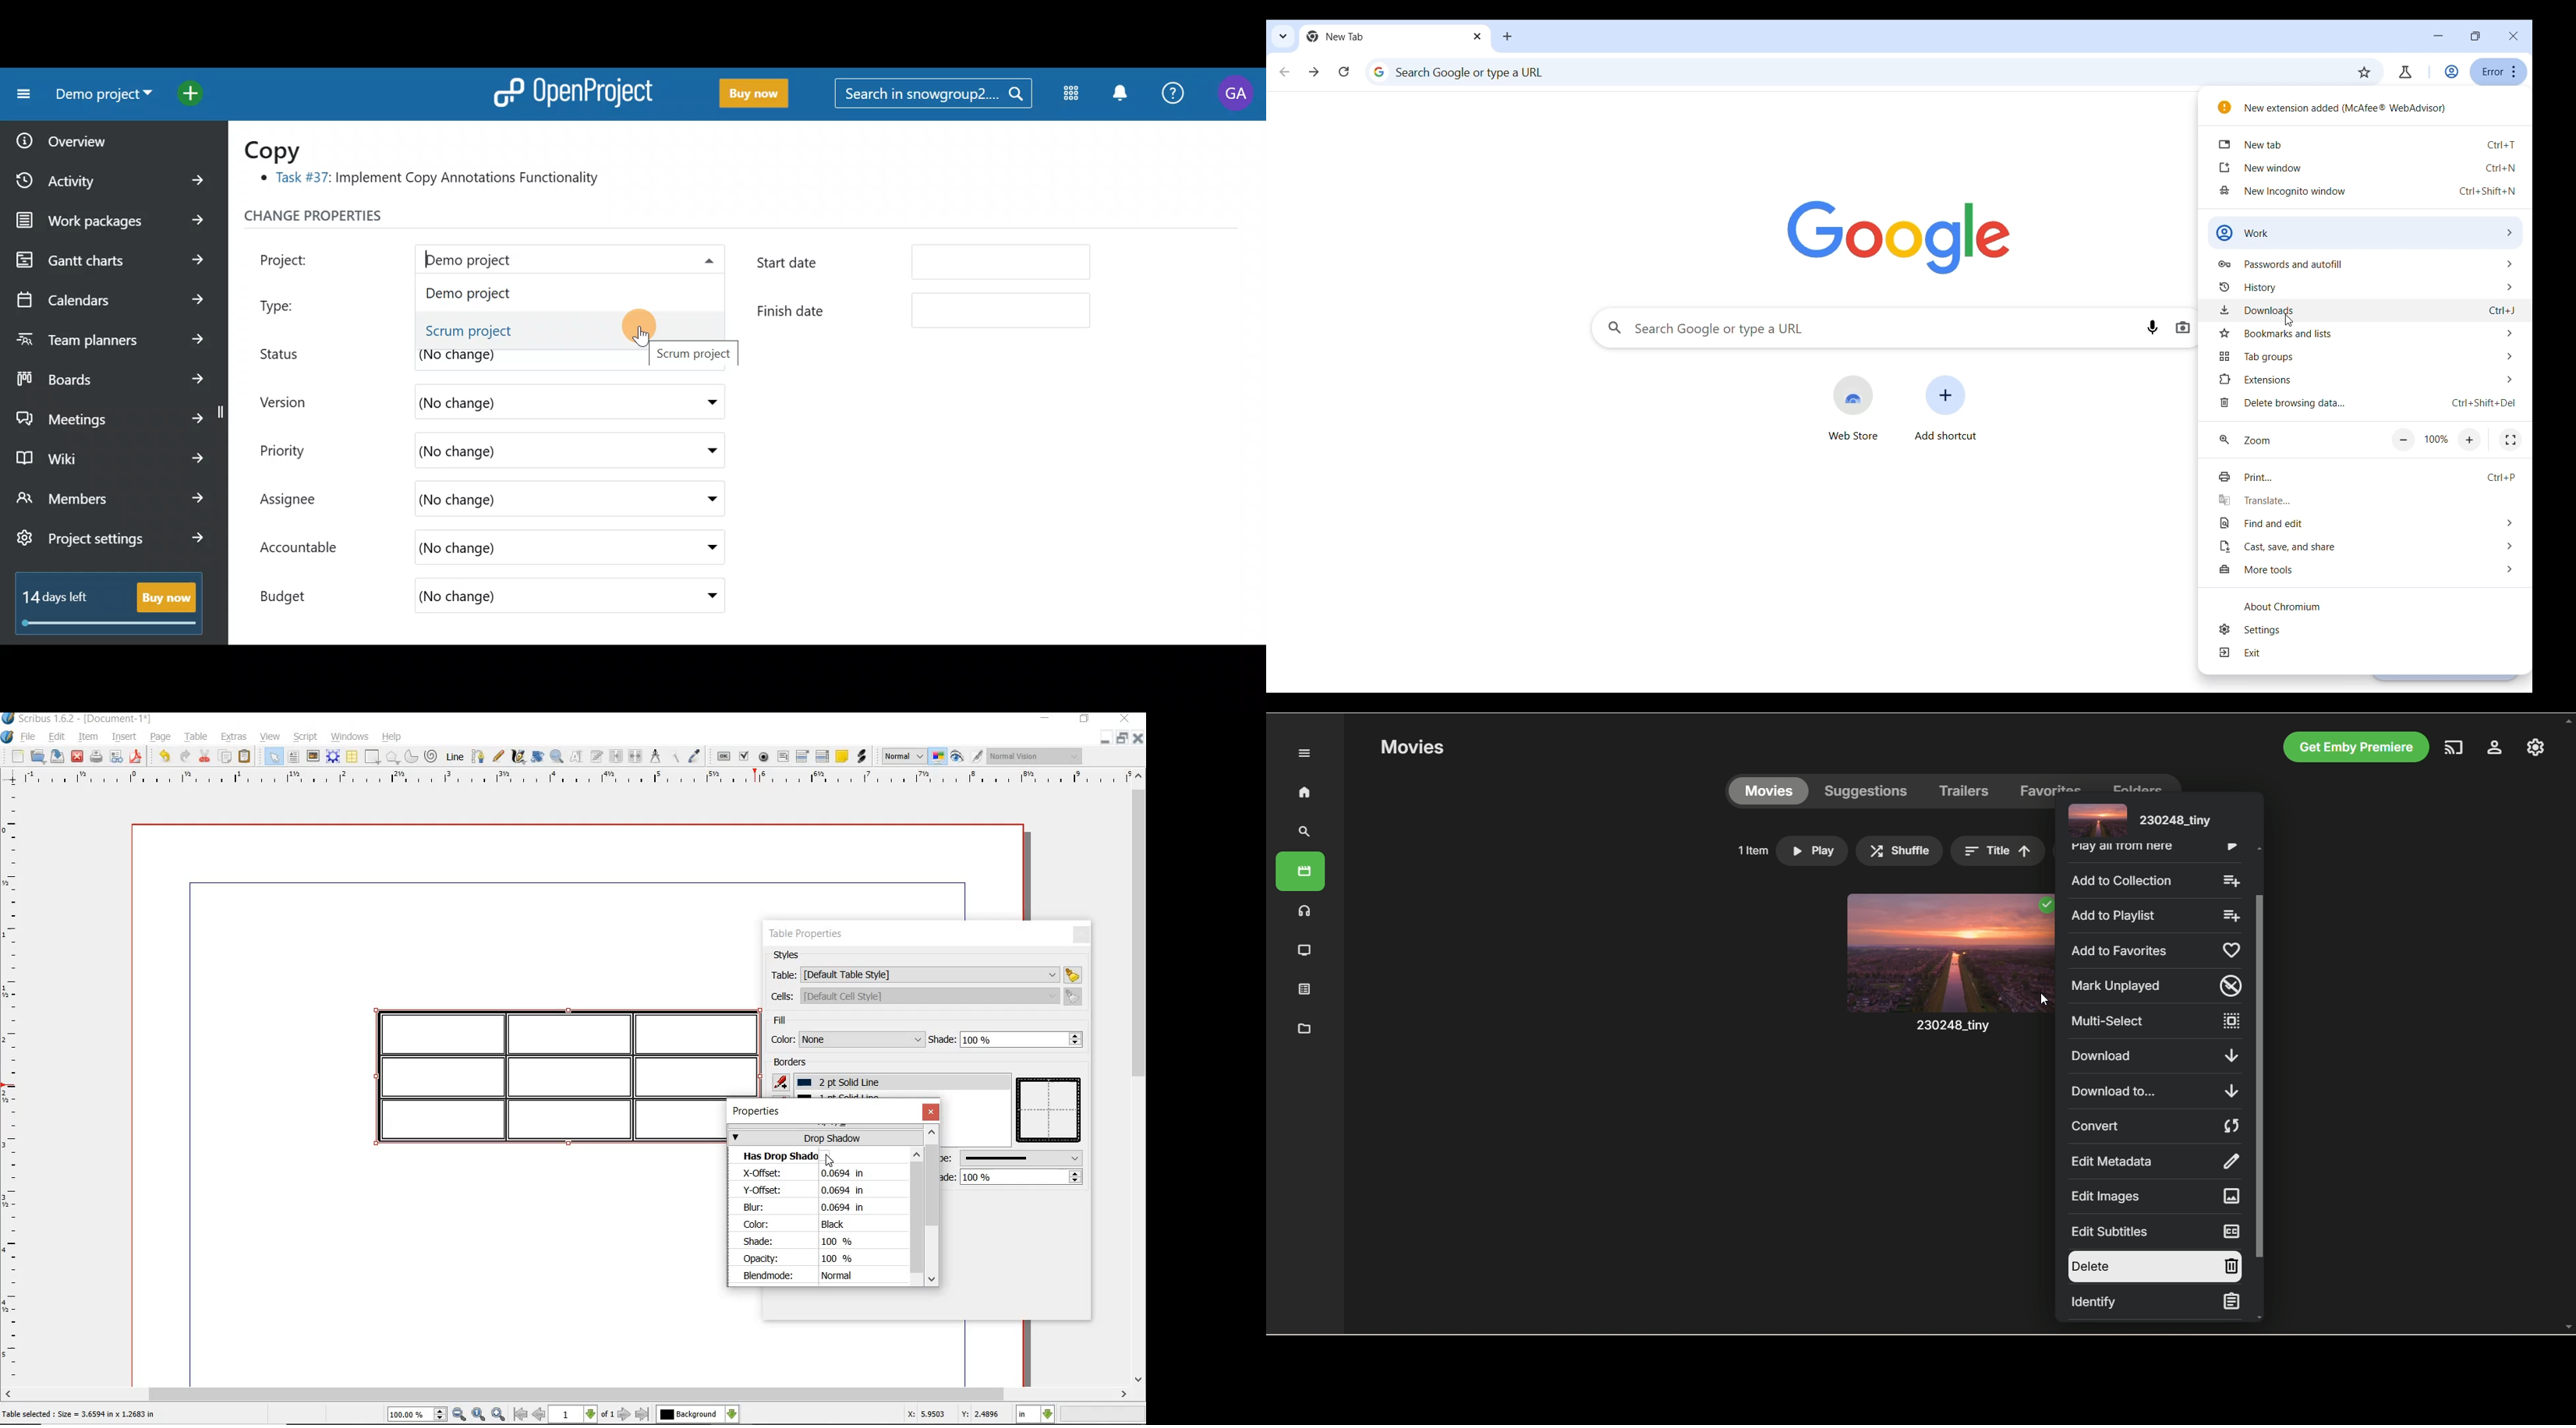 This screenshot has width=2576, height=1428. I want to click on Translate, so click(2367, 501).